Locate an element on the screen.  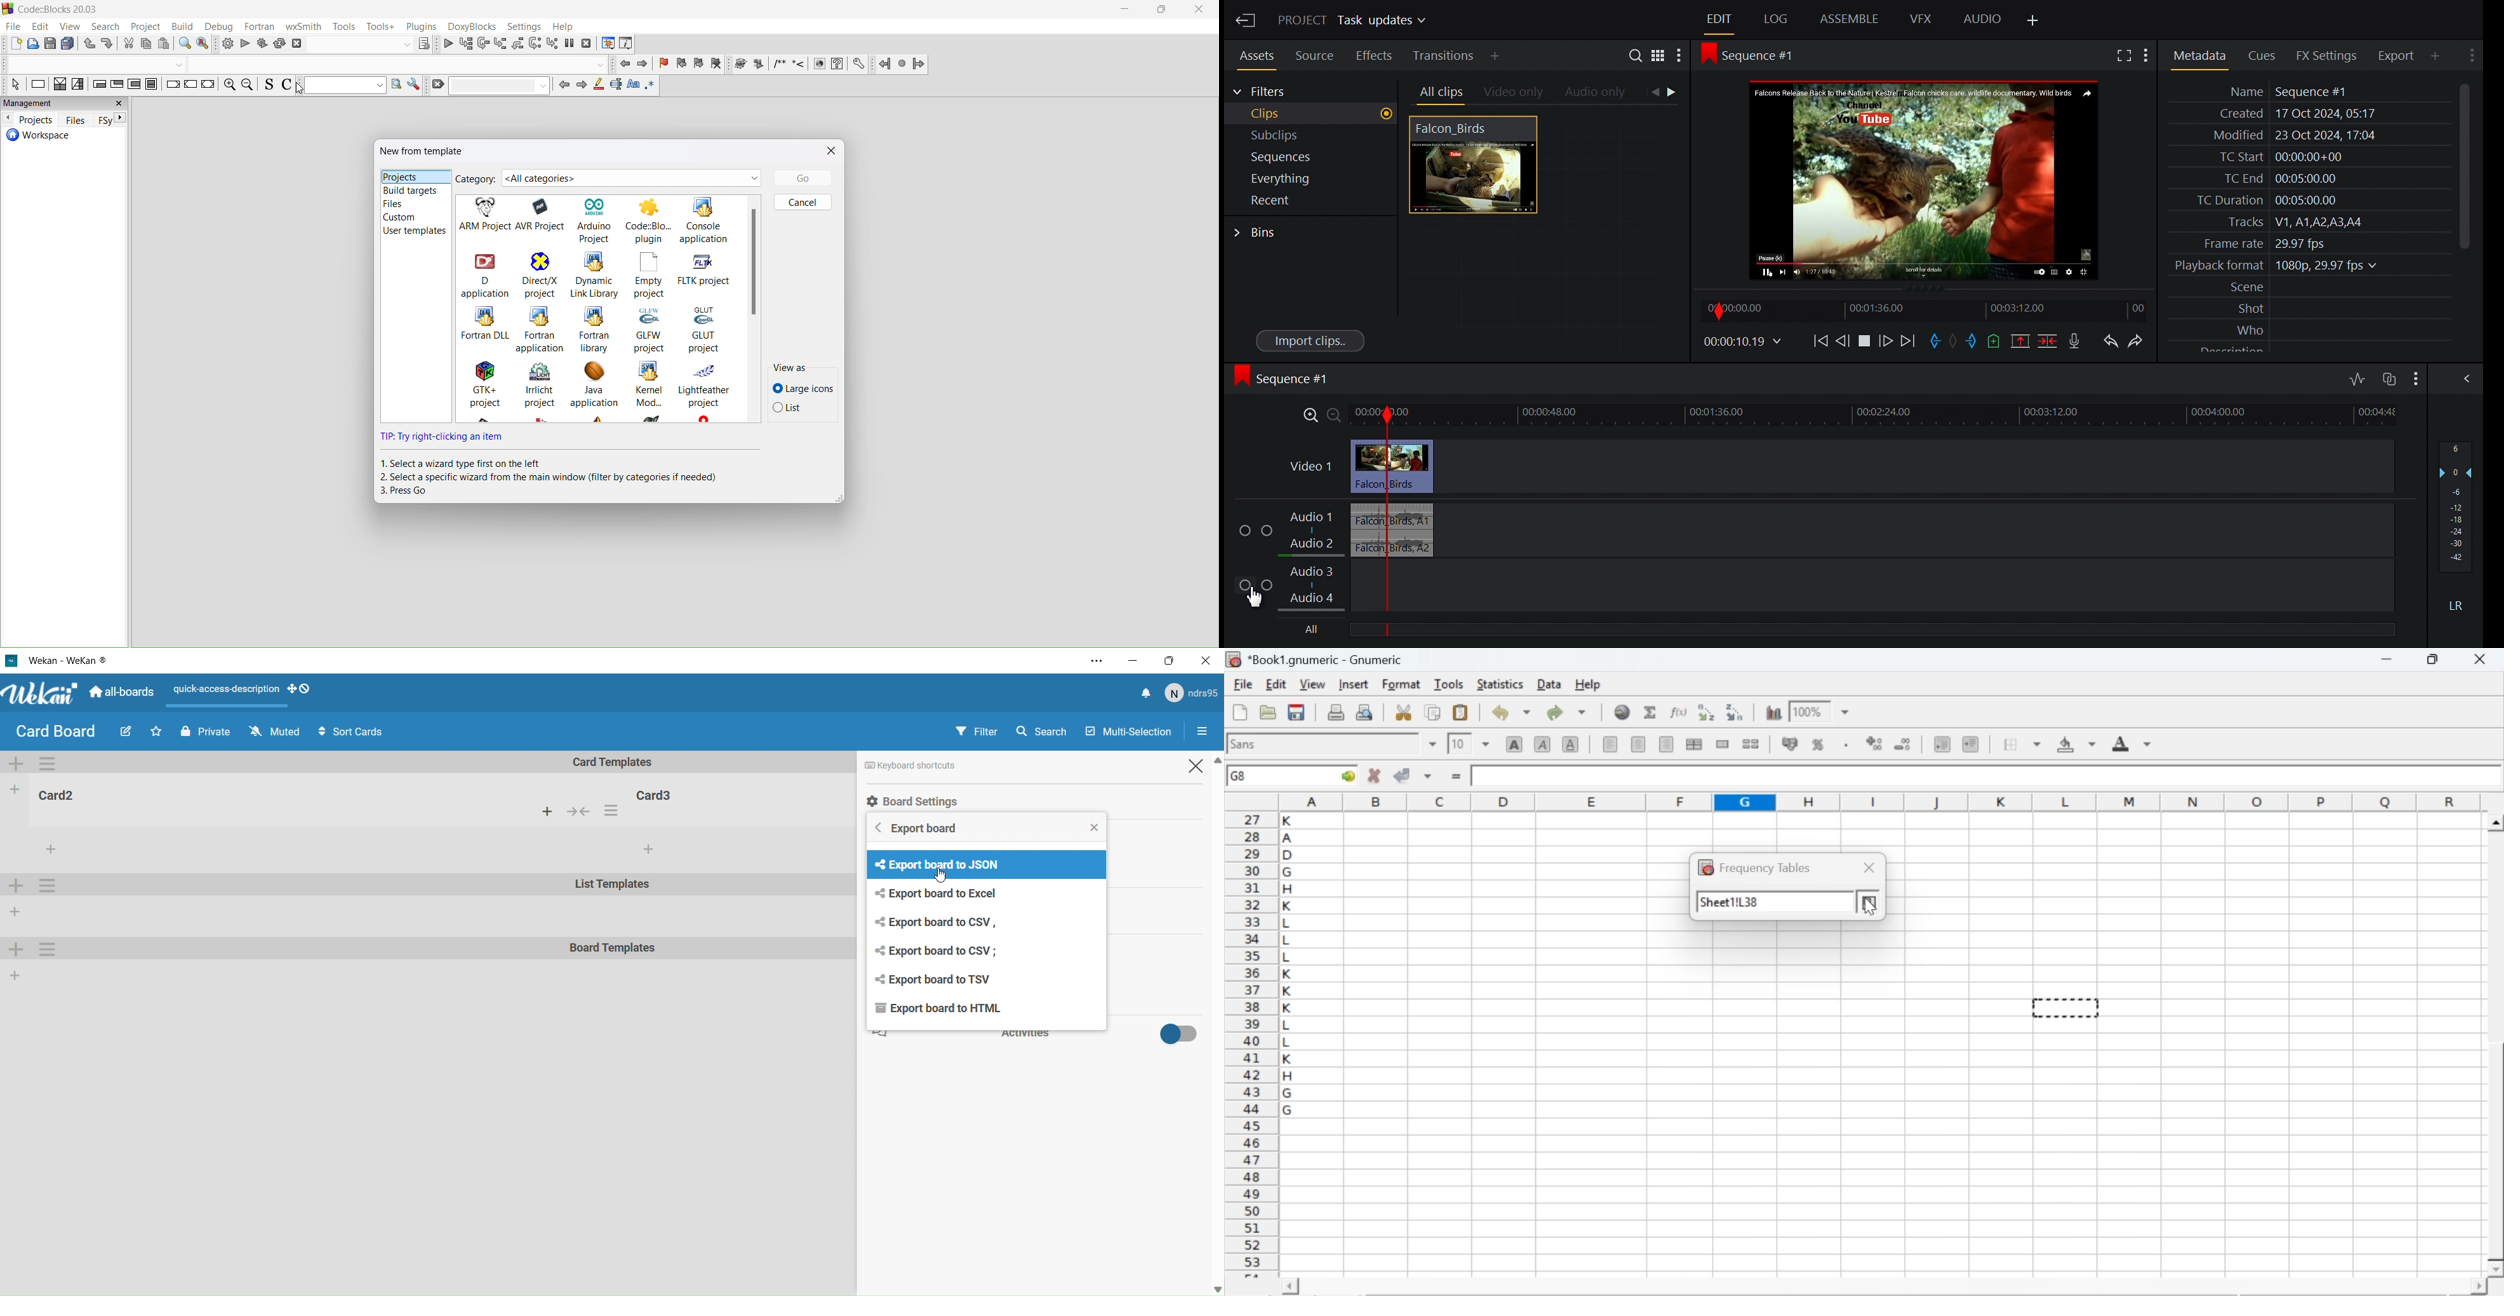
list is located at coordinates (801, 410).